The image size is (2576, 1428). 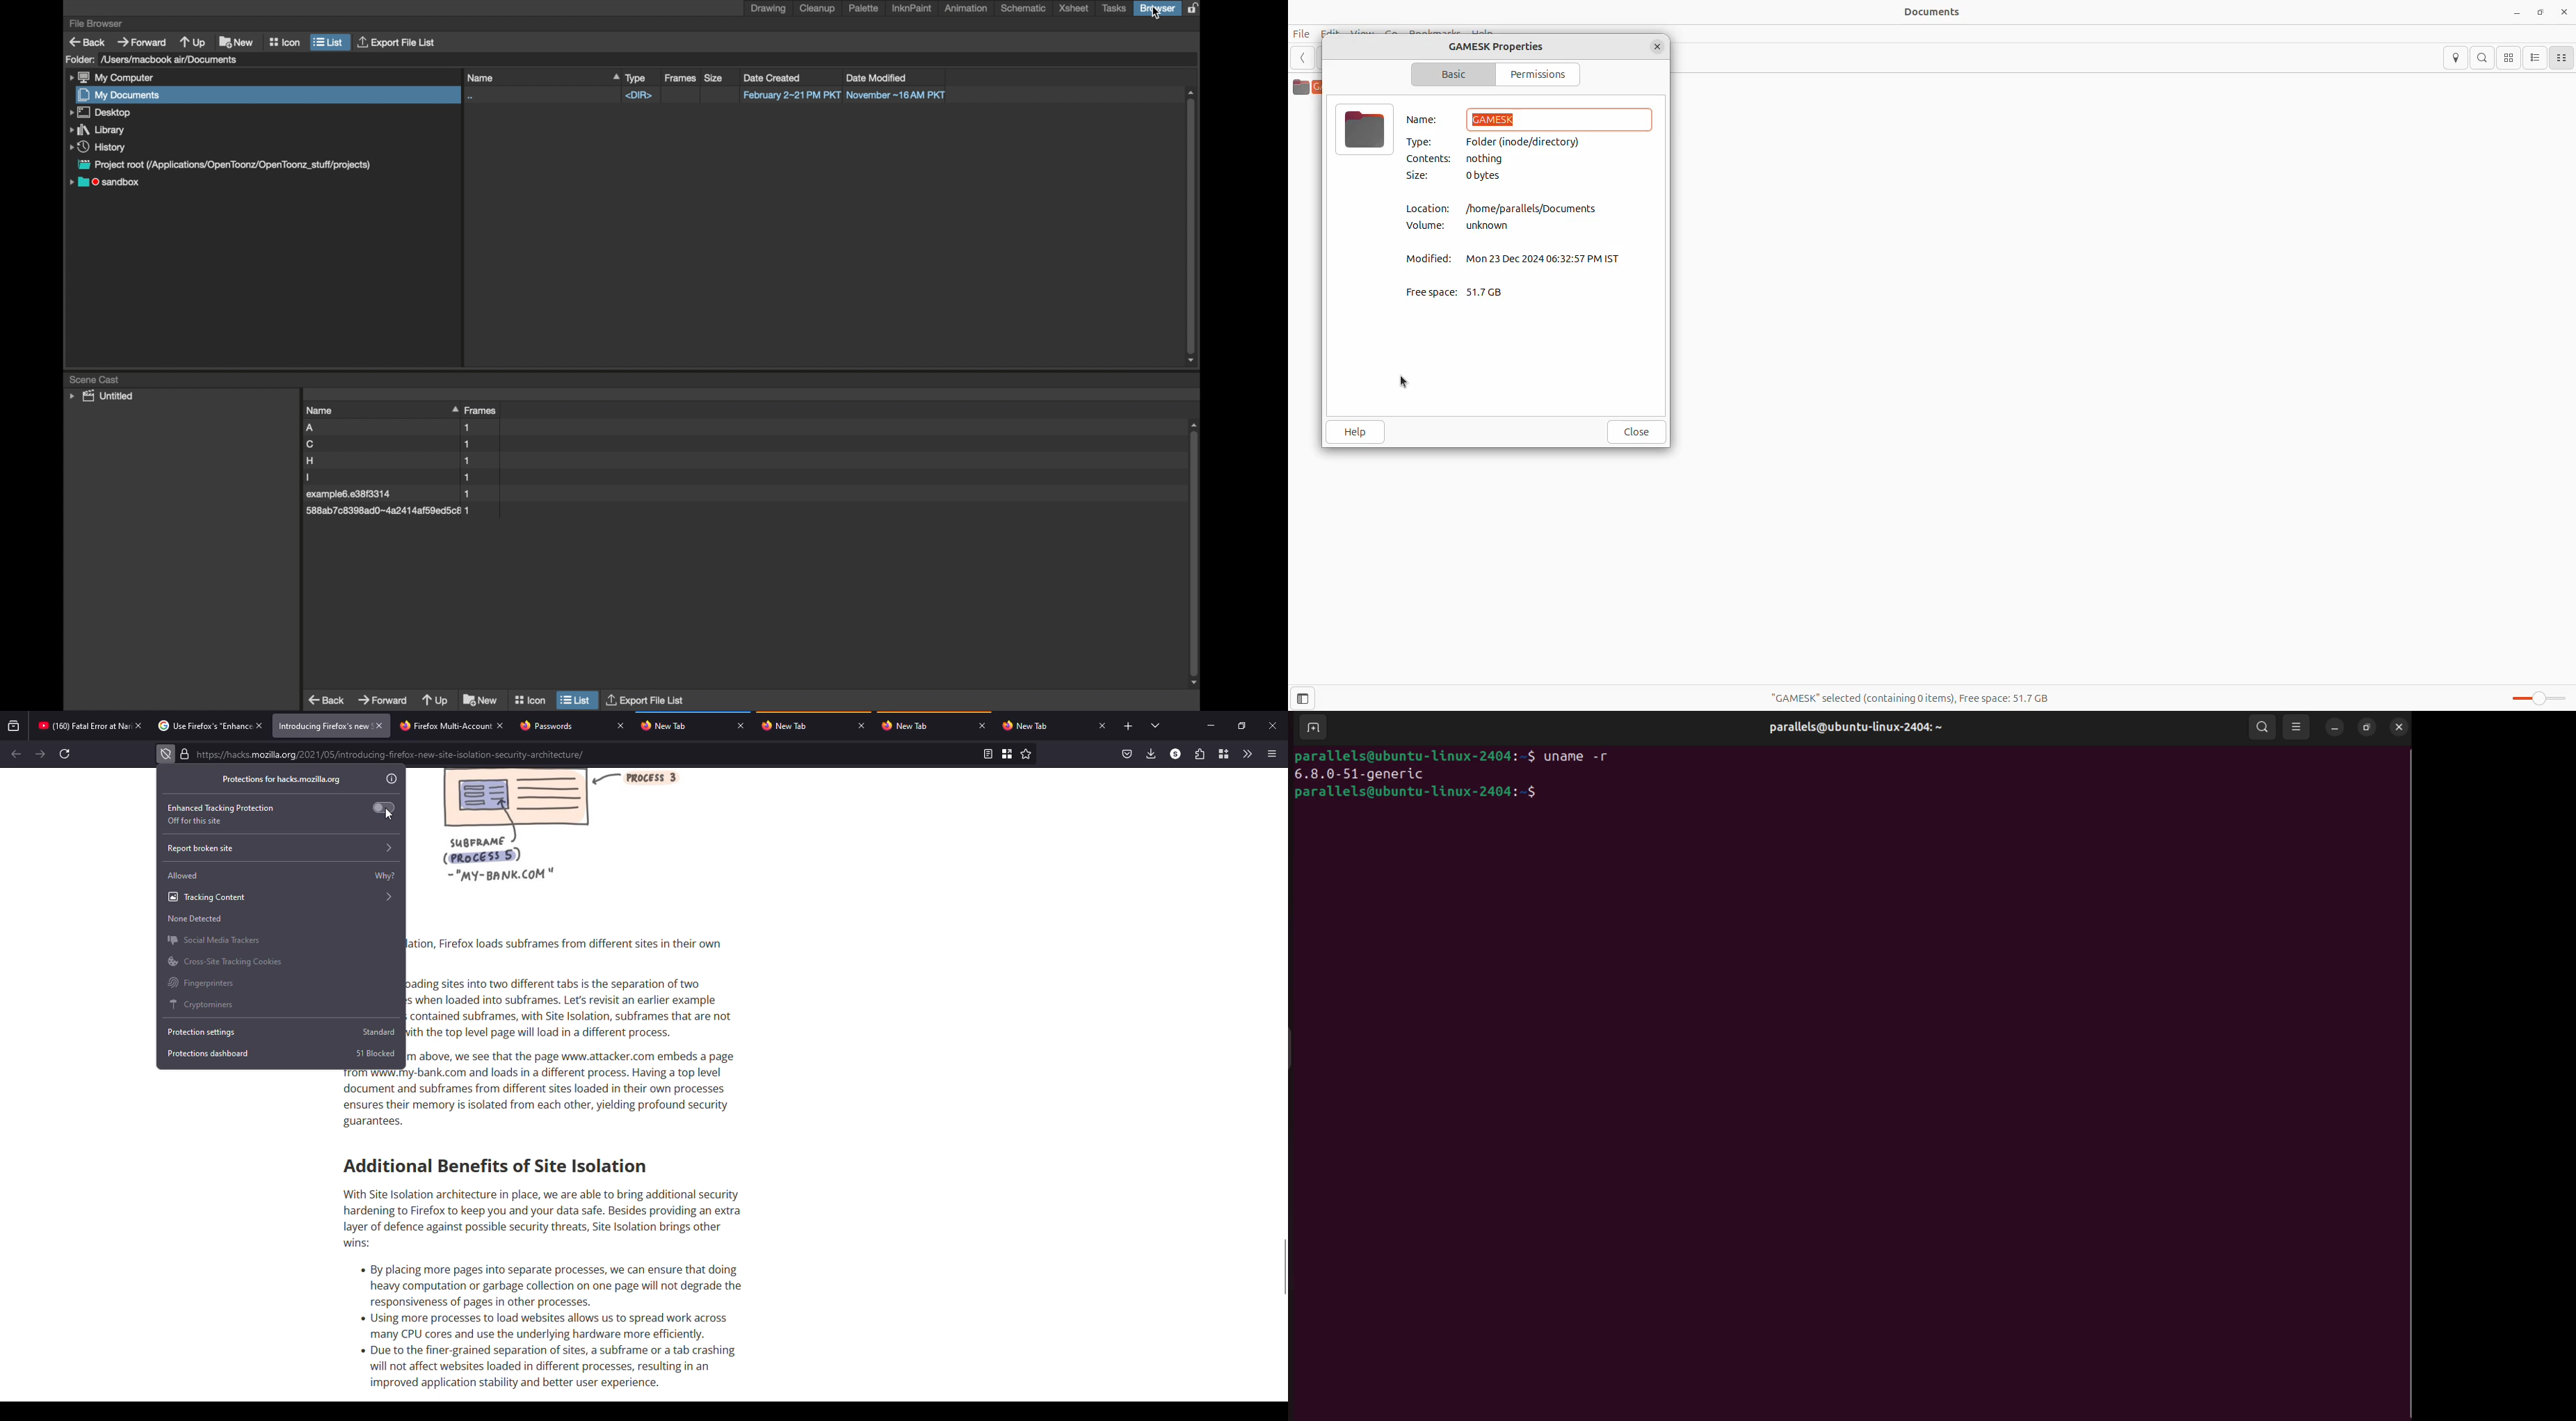 What do you see at coordinates (550, 726) in the screenshot?
I see `tab` at bounding box center [550, 726].